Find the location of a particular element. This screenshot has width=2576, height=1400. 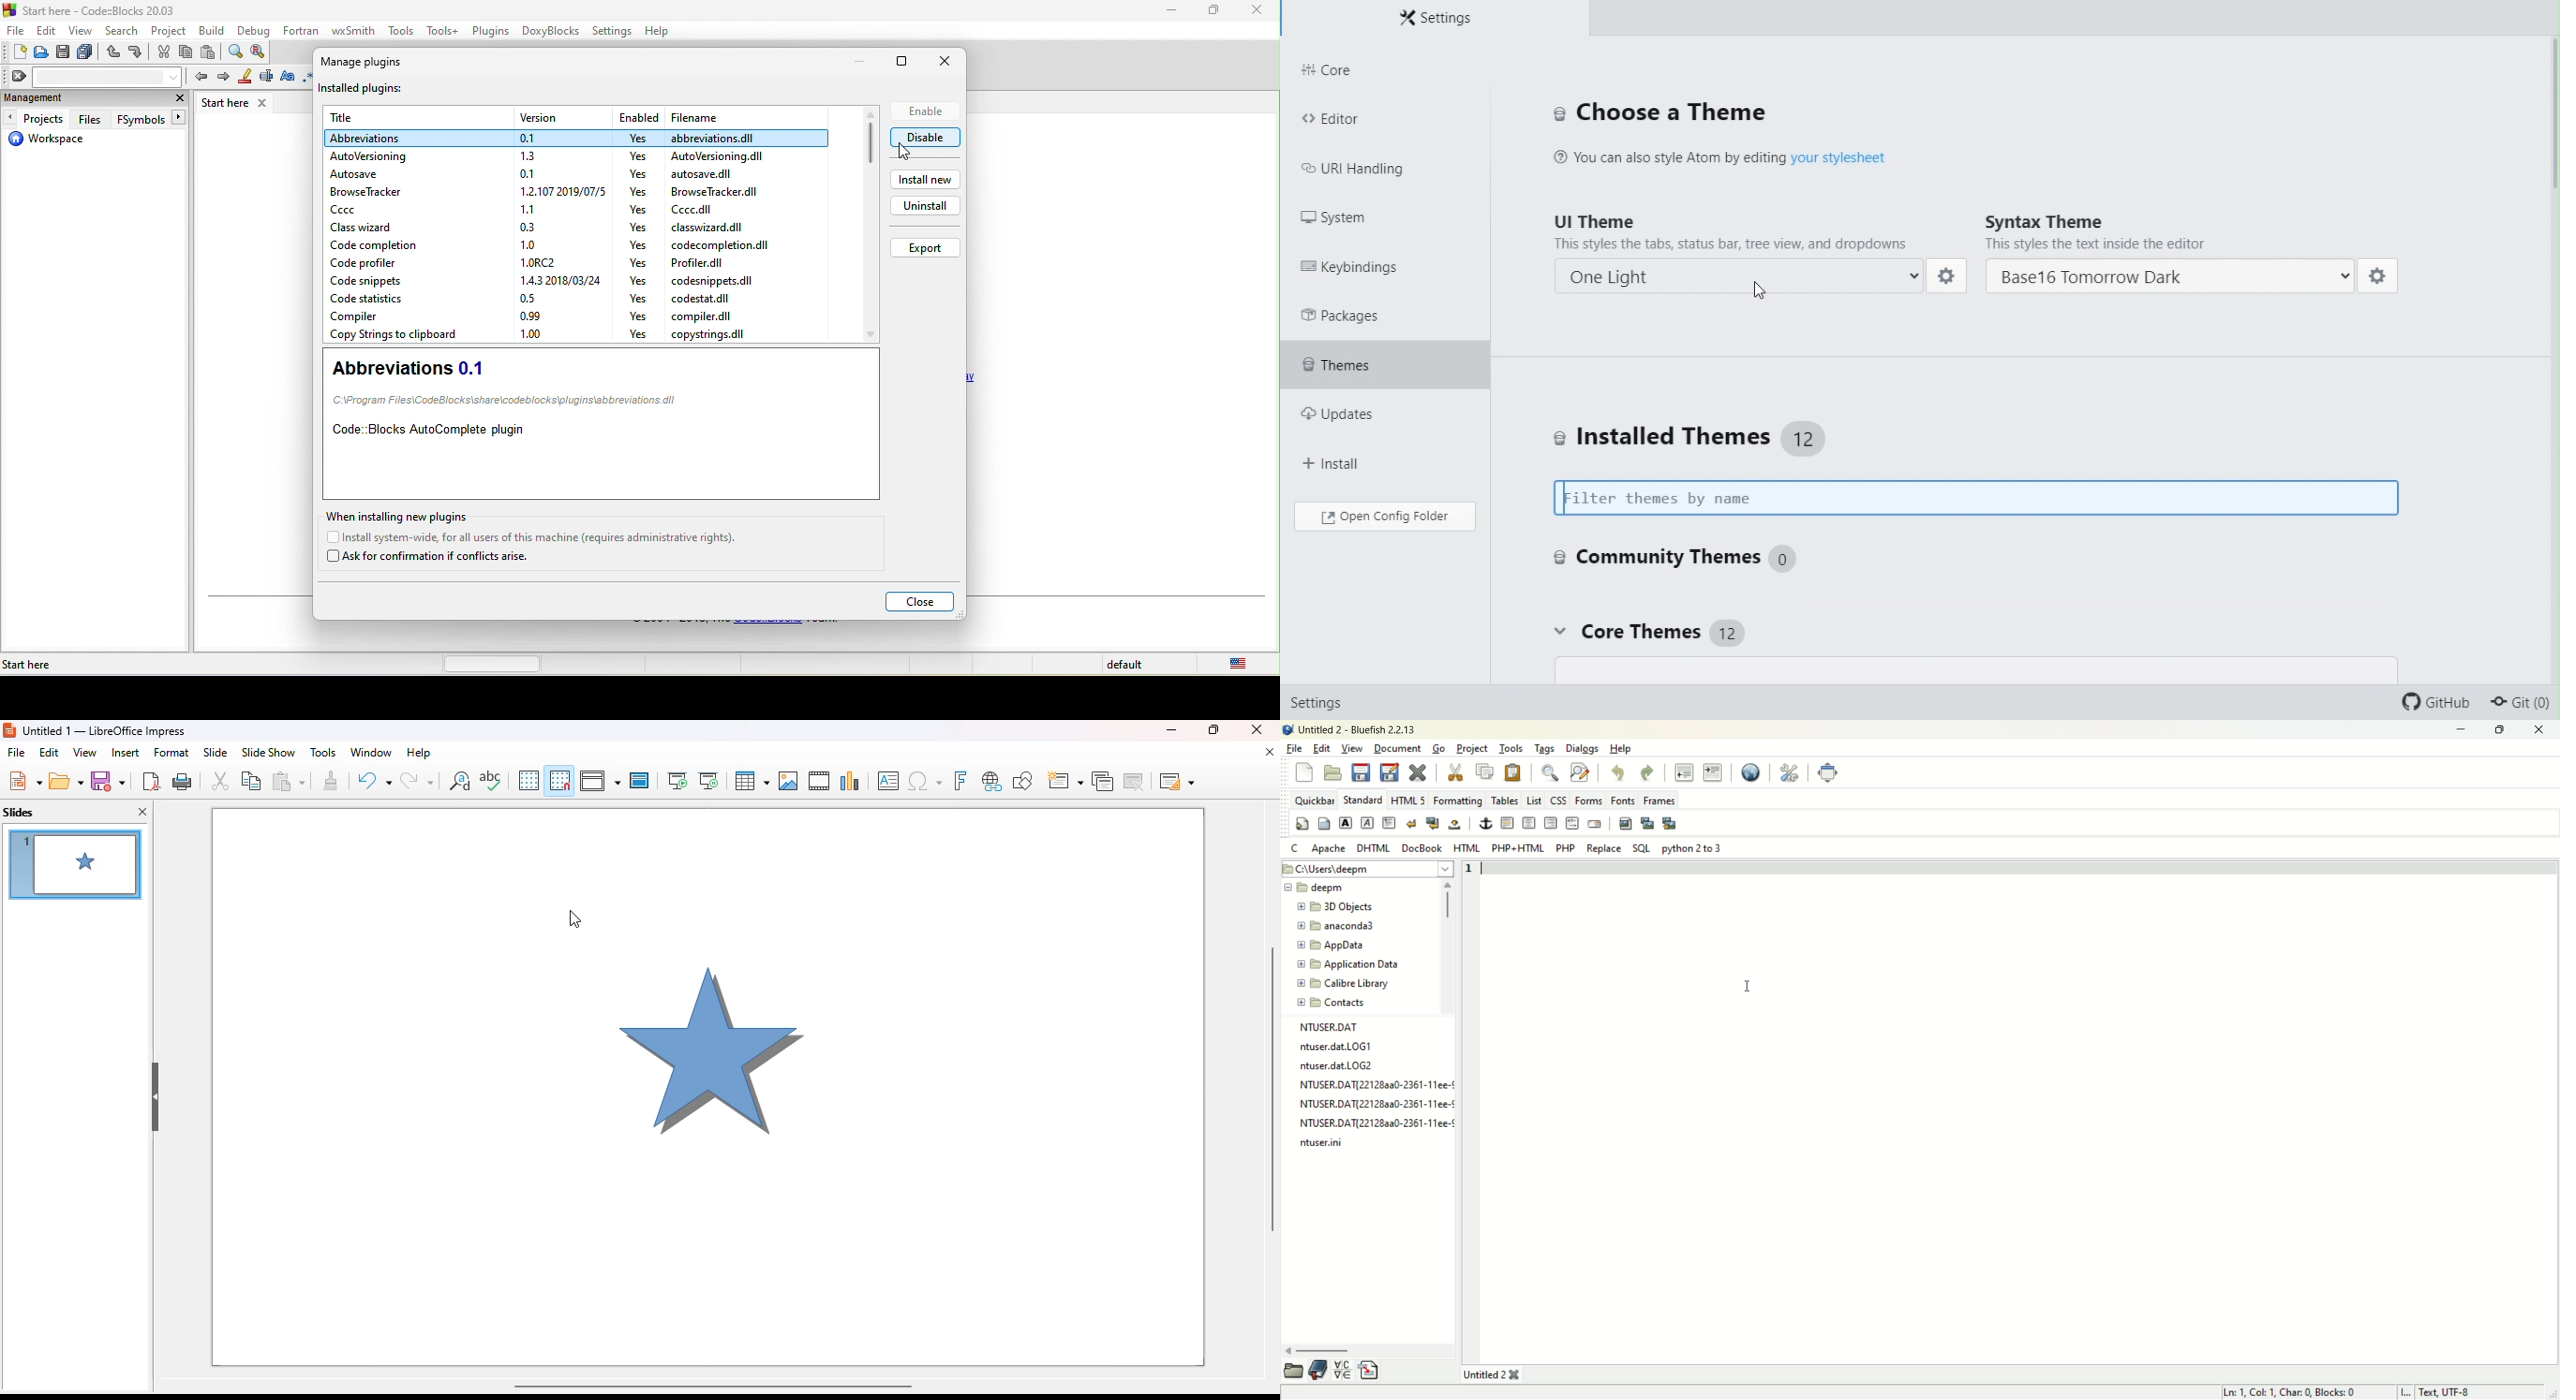

cut is located at coordinates (221, 781).